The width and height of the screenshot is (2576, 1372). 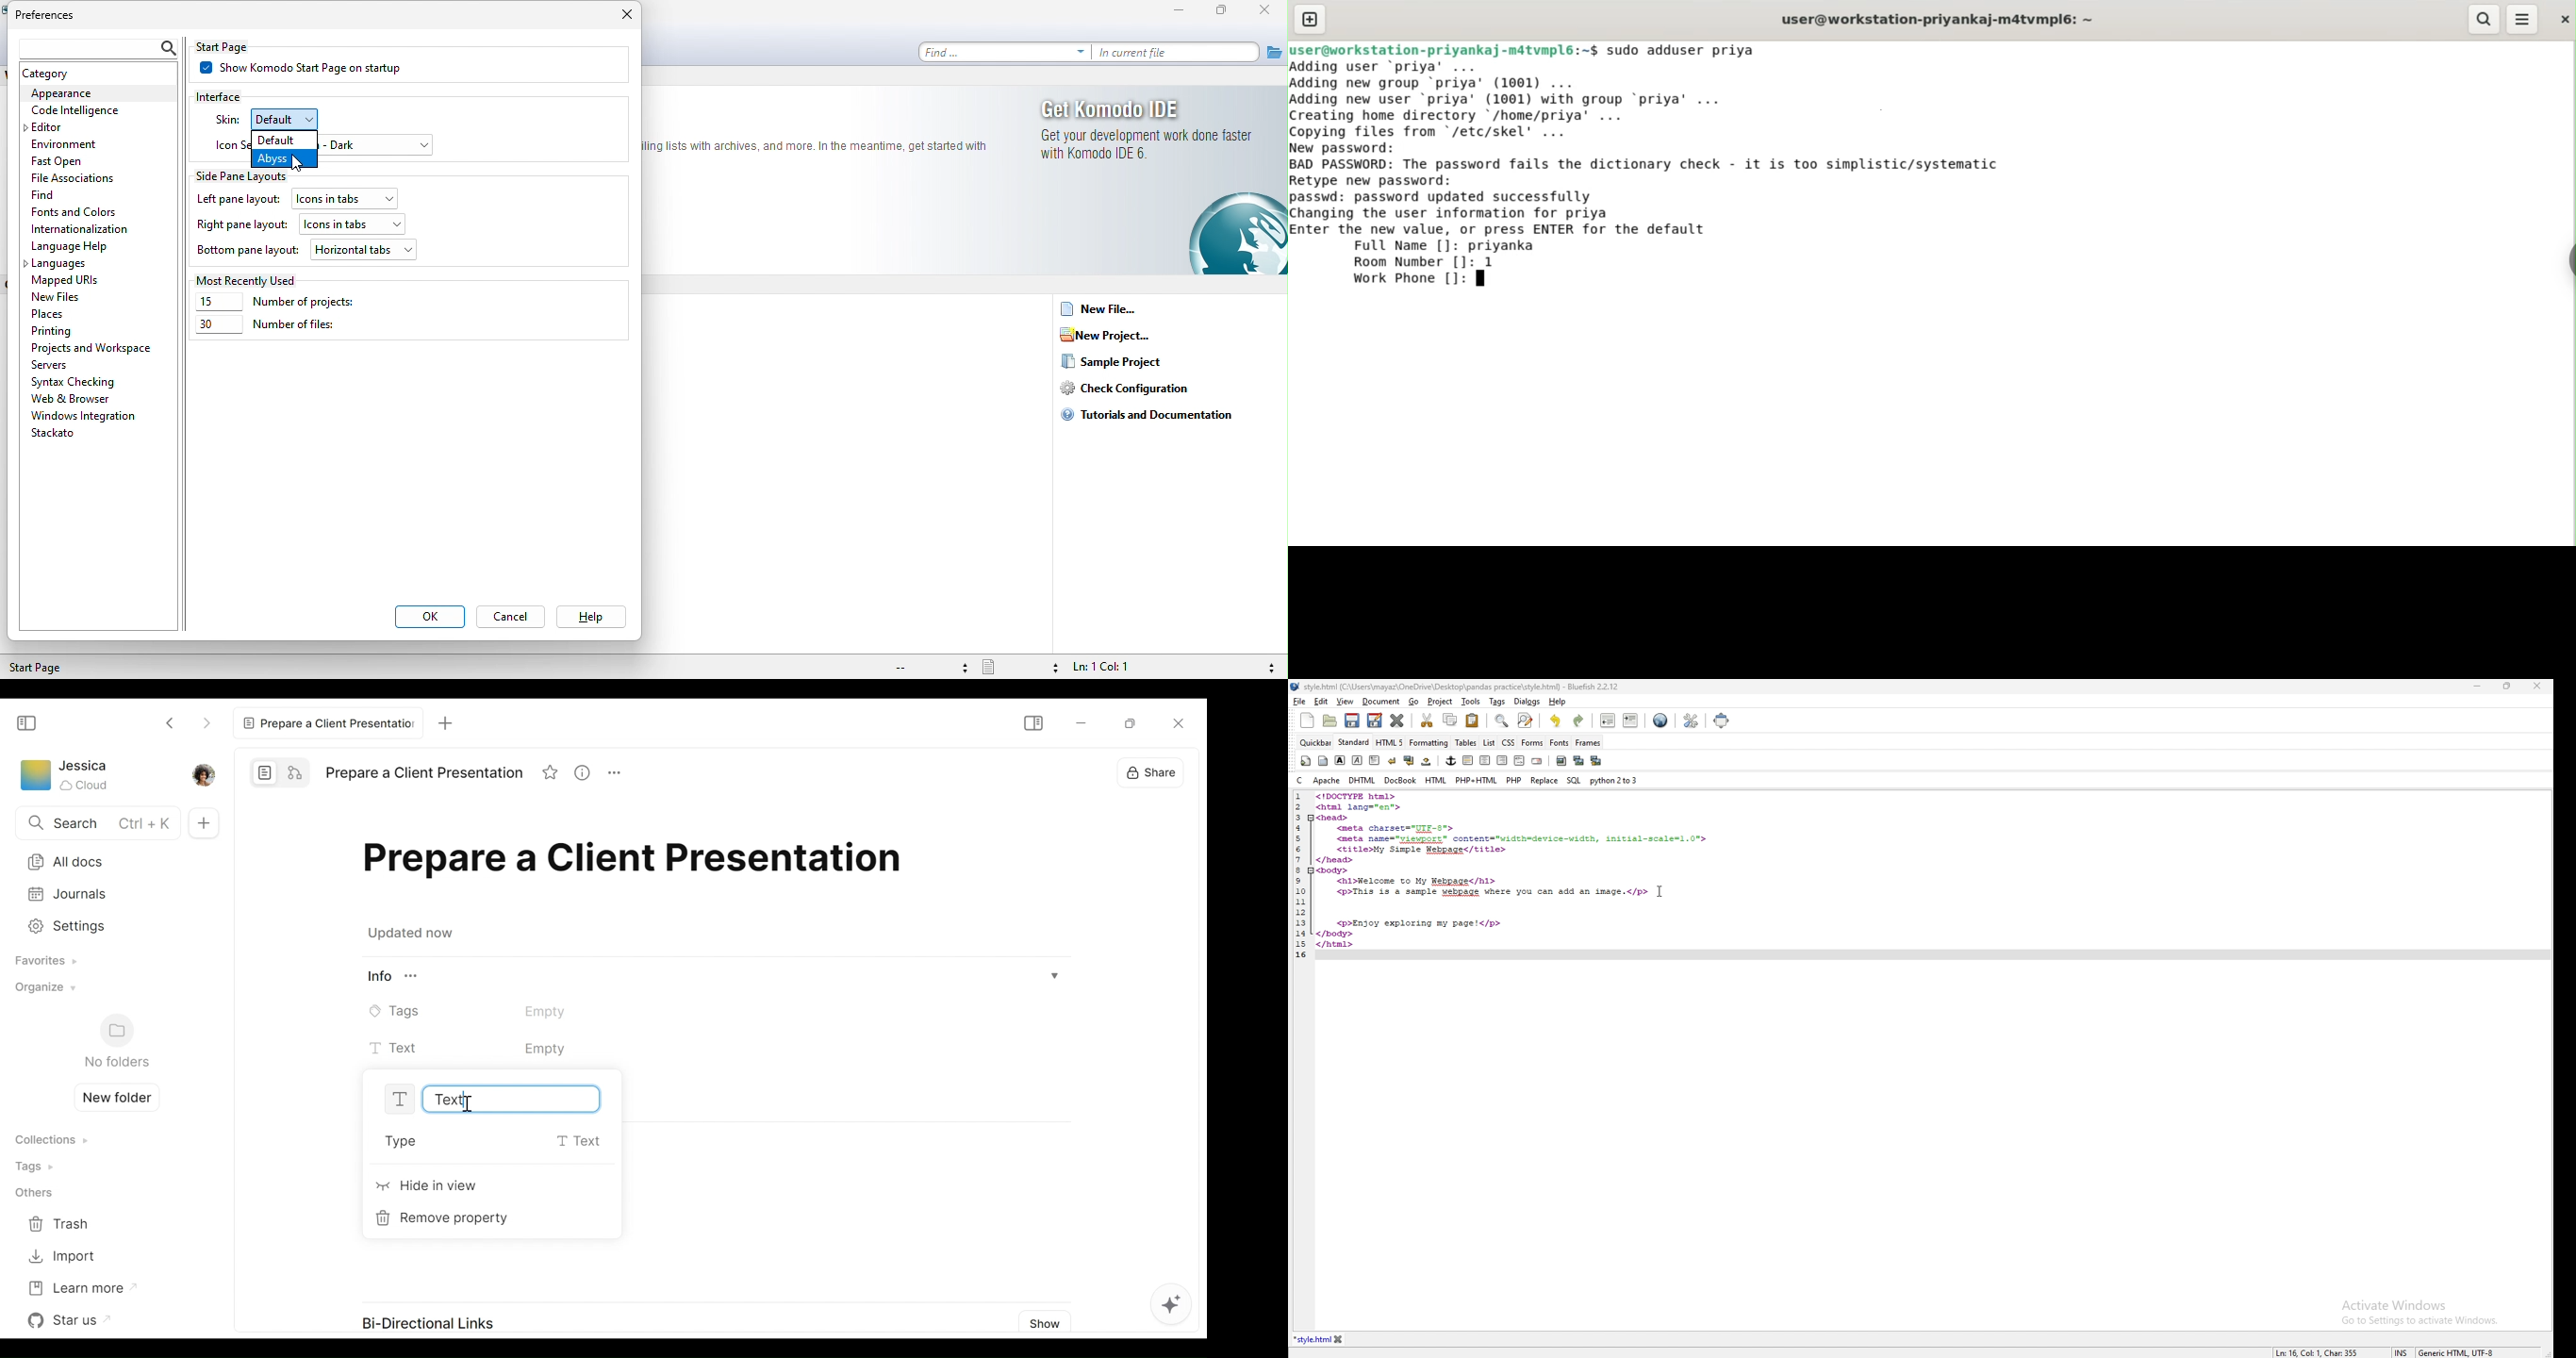 I want to click on cursor, so click(x=1660, y=891).